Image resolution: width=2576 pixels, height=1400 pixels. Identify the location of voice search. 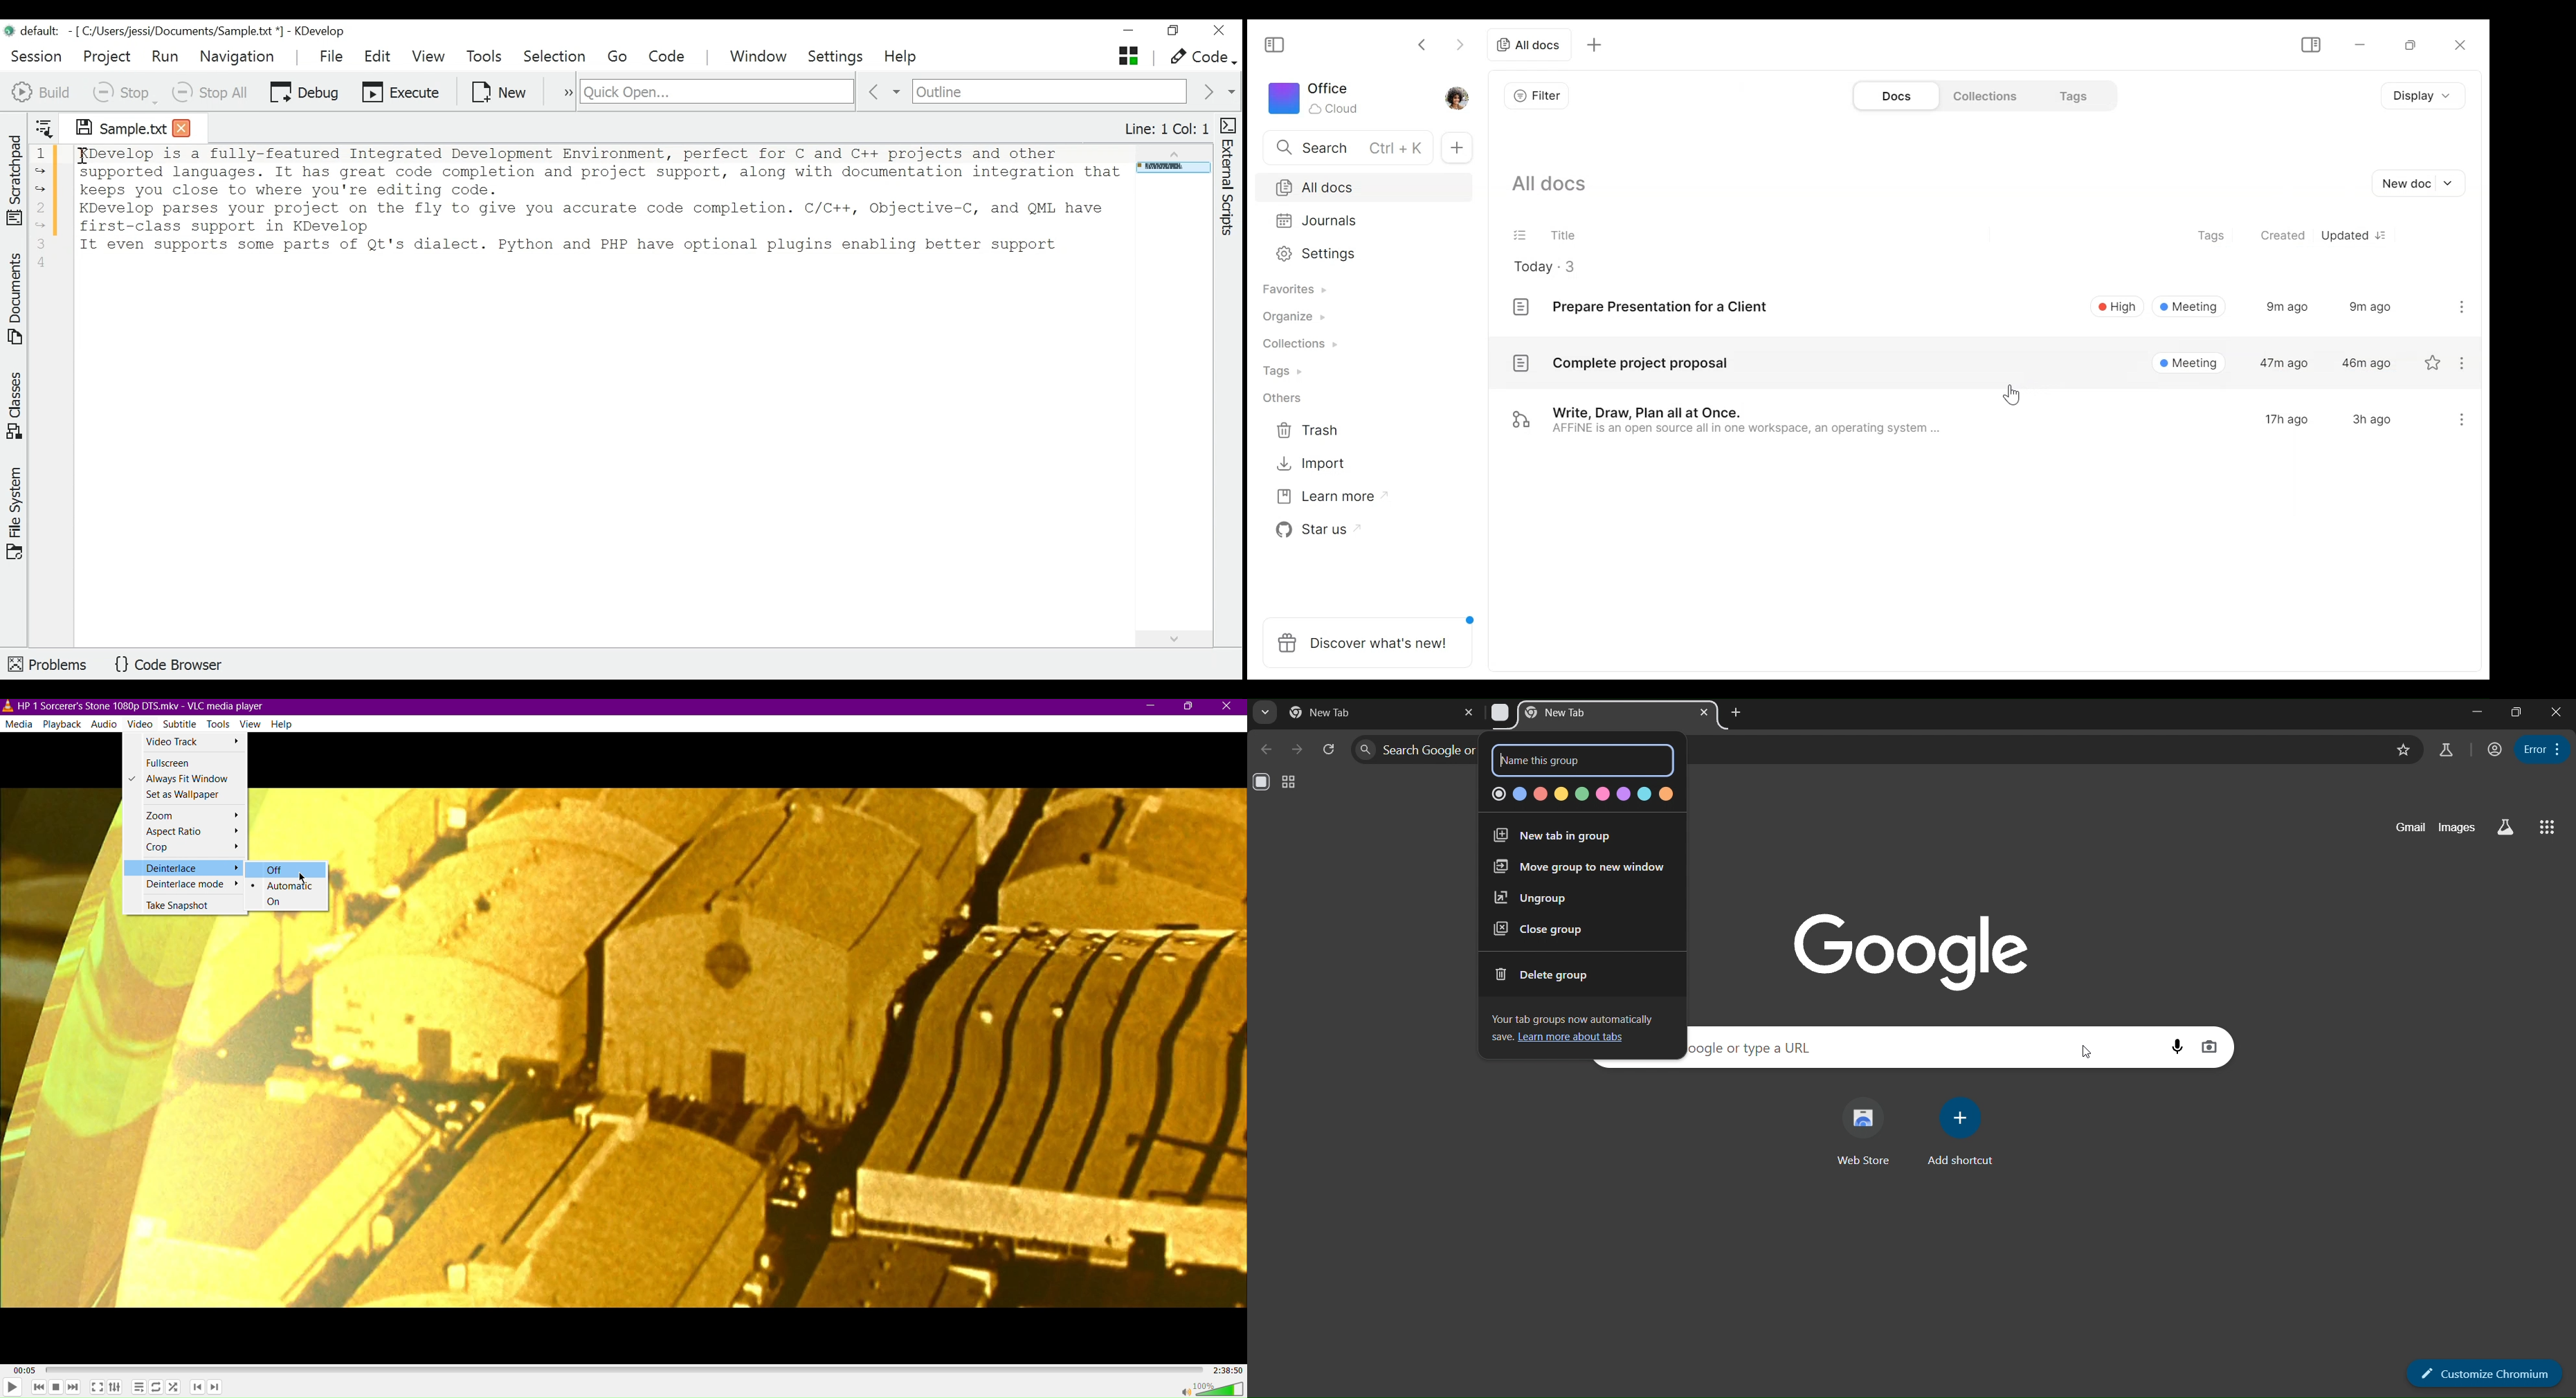
(2176, 1046).